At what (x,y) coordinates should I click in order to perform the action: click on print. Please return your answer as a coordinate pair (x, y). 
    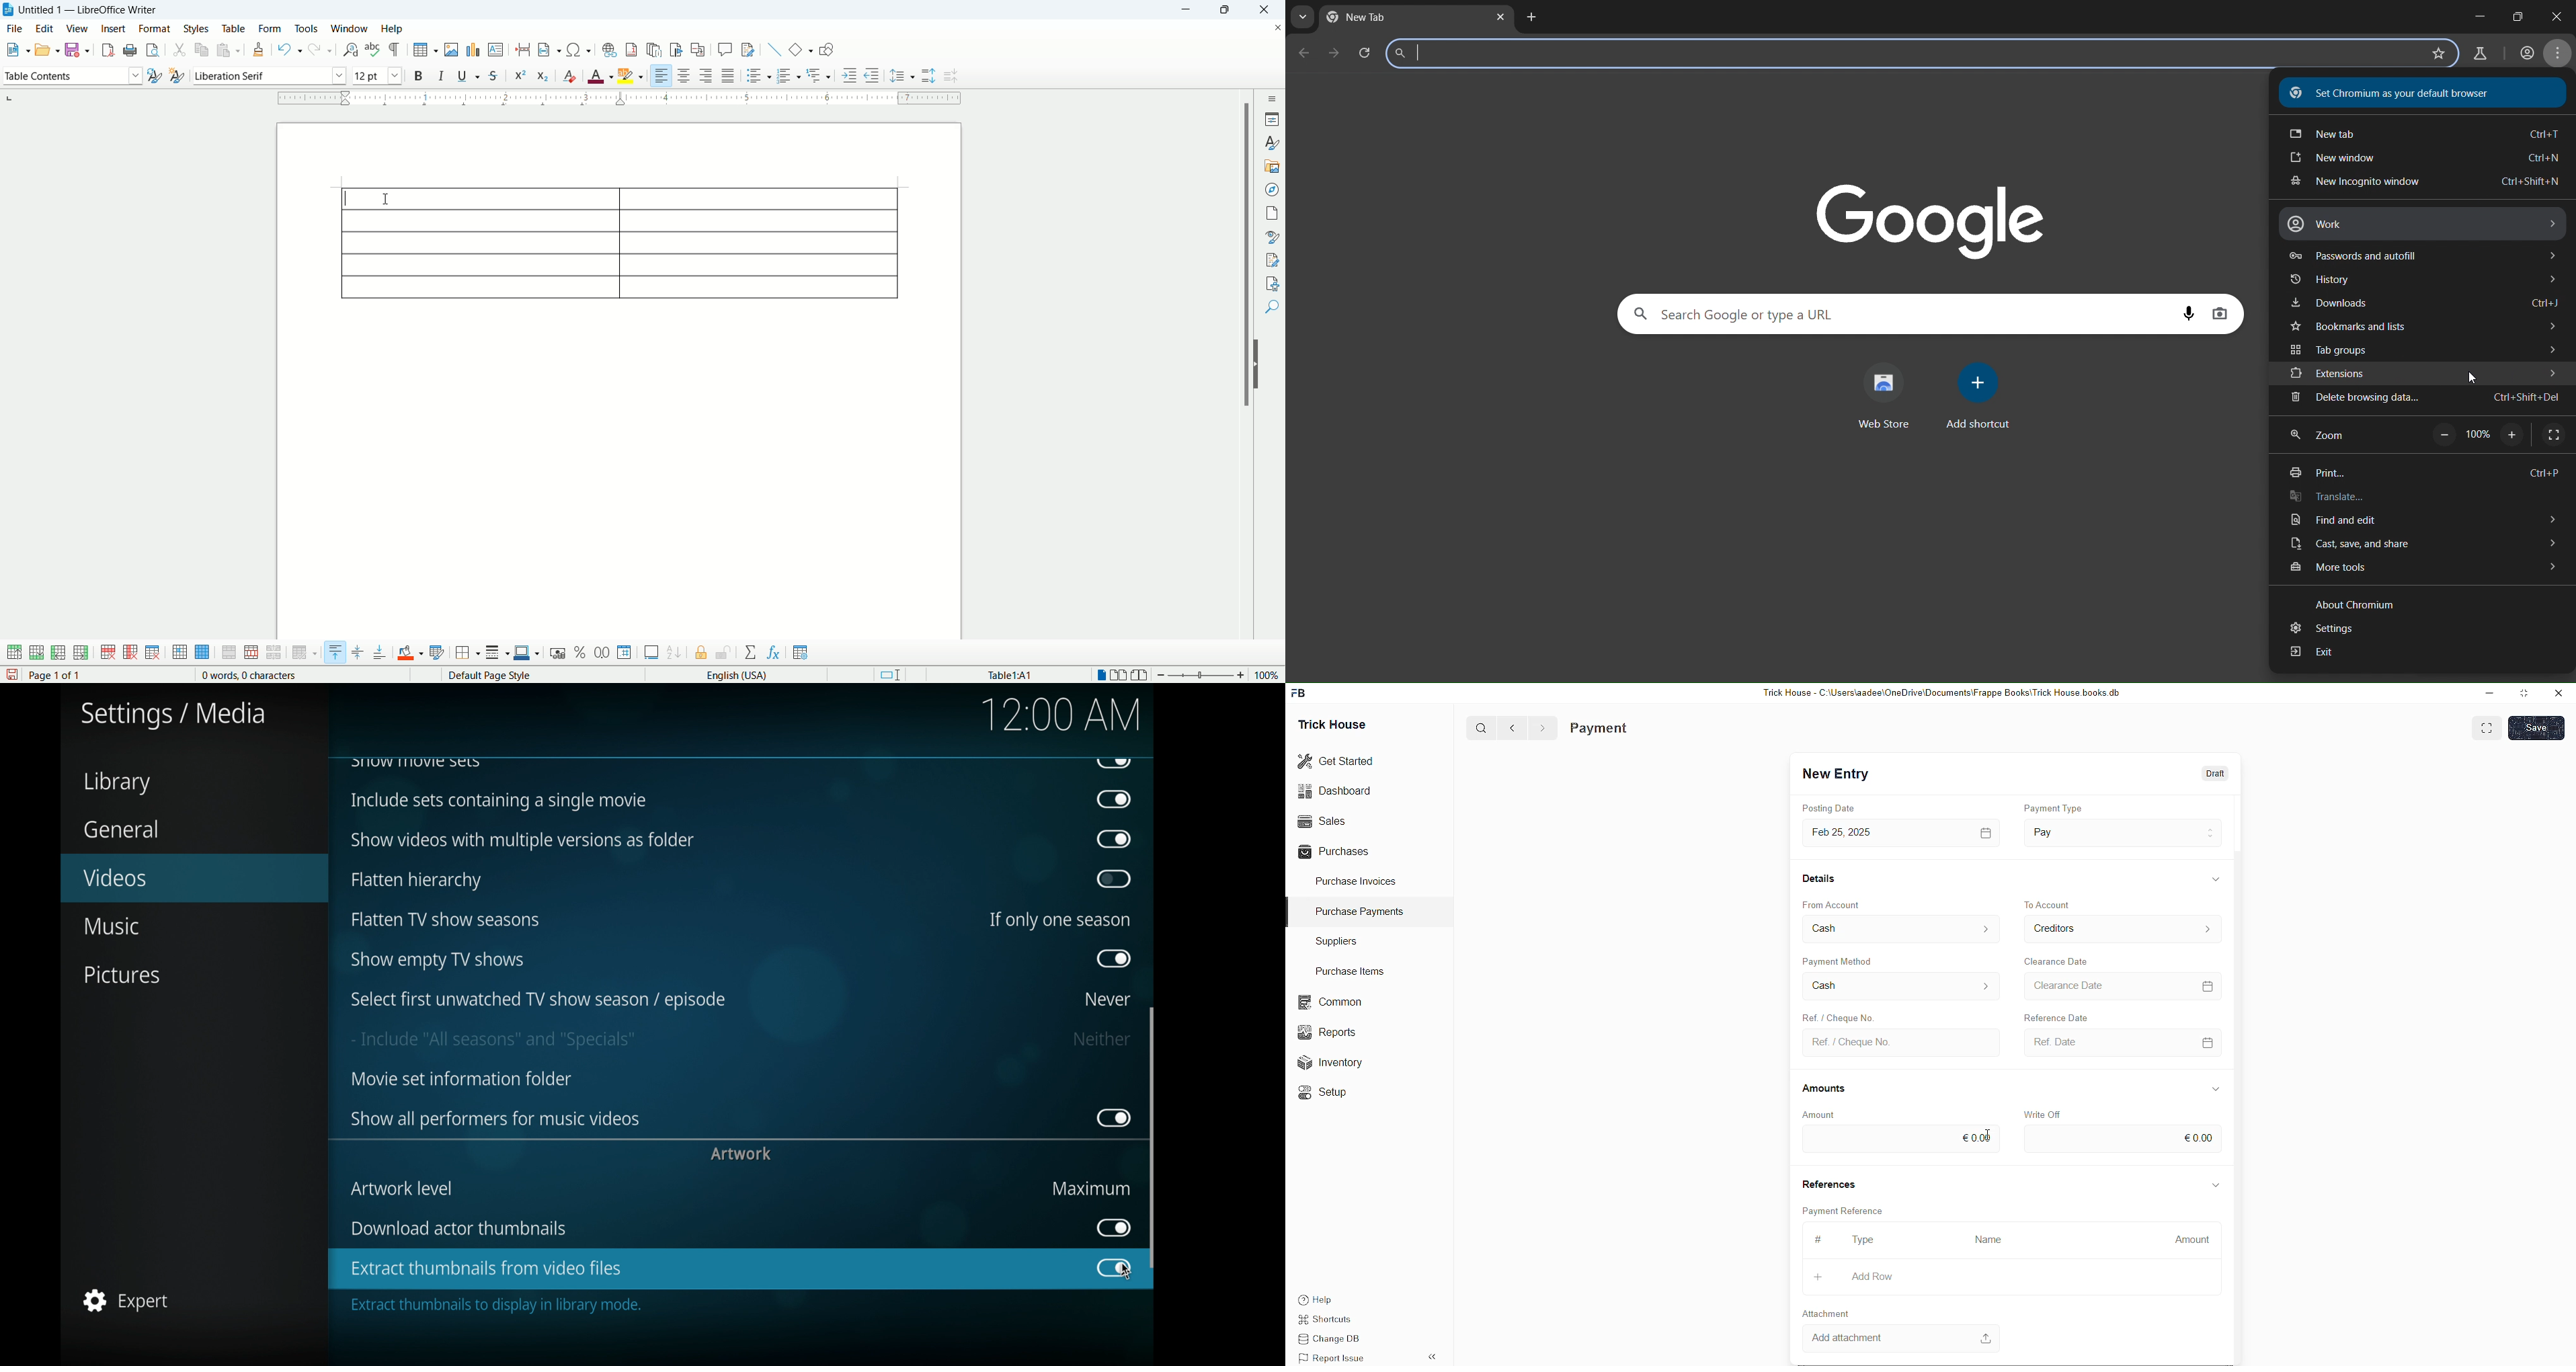
    Looking at the image, I should click on (2429, 471).